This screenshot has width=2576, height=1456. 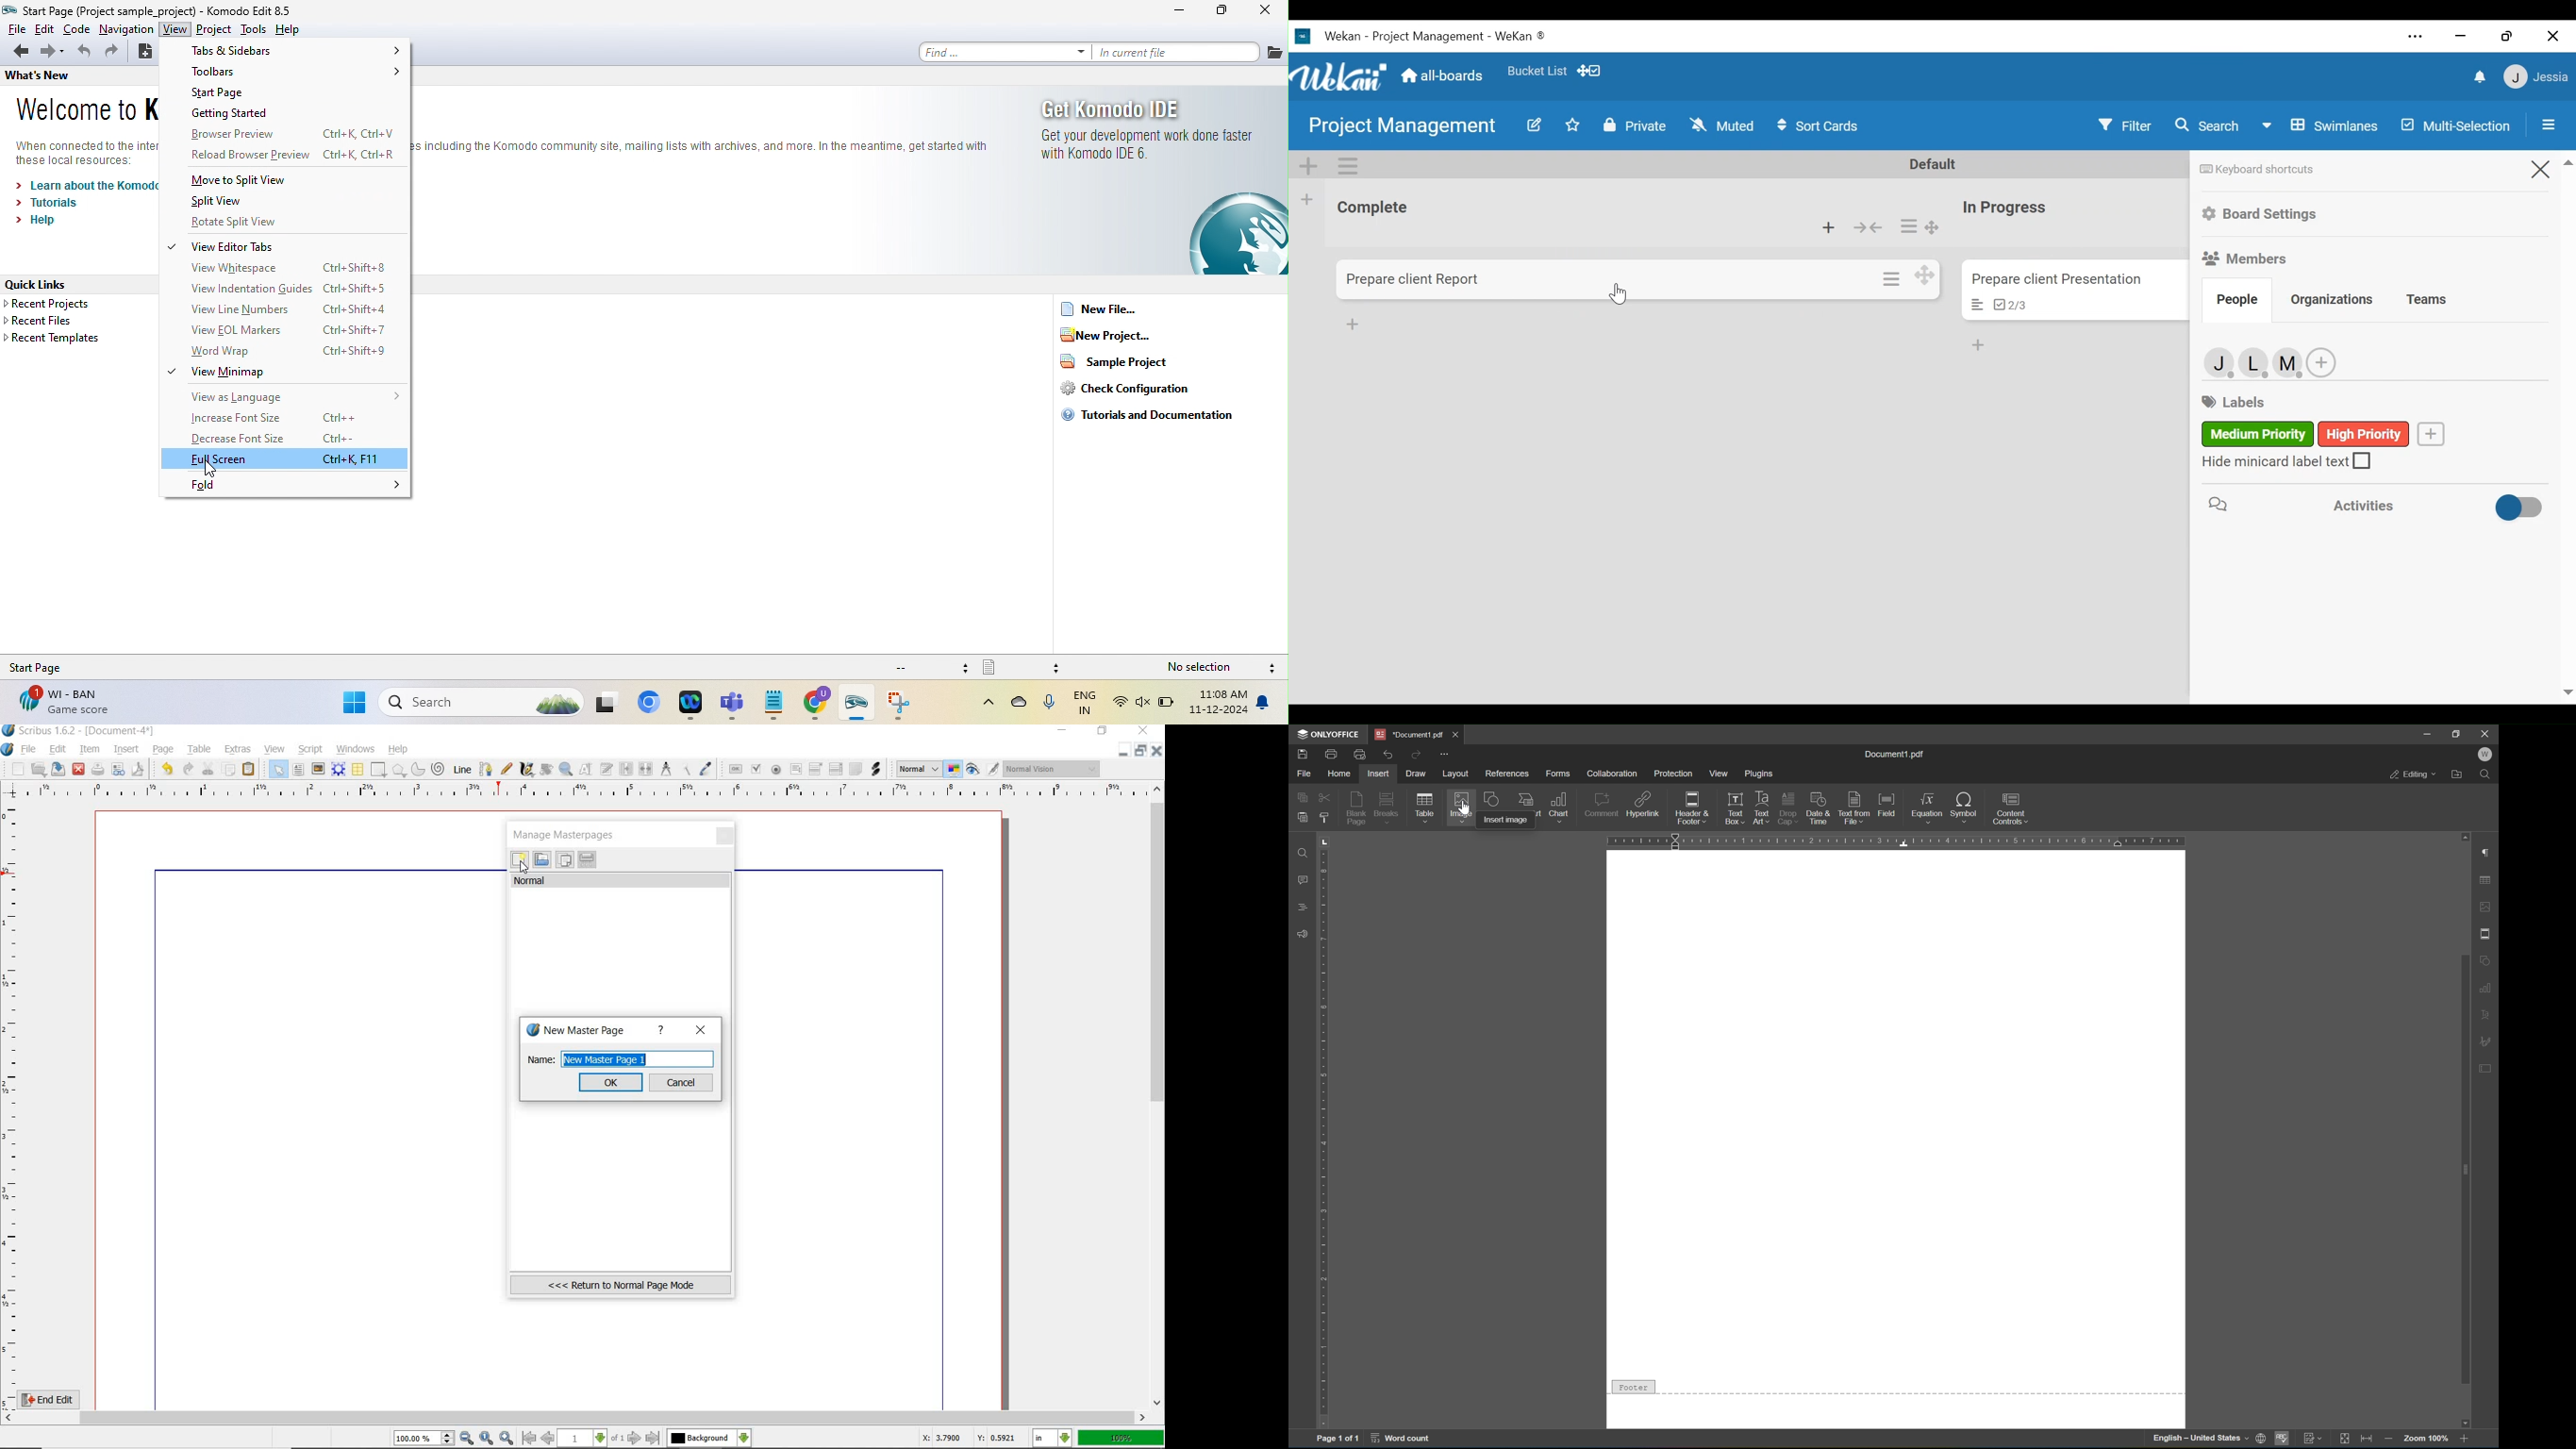 I want to click on restore down, so click(x=2459, y=734).